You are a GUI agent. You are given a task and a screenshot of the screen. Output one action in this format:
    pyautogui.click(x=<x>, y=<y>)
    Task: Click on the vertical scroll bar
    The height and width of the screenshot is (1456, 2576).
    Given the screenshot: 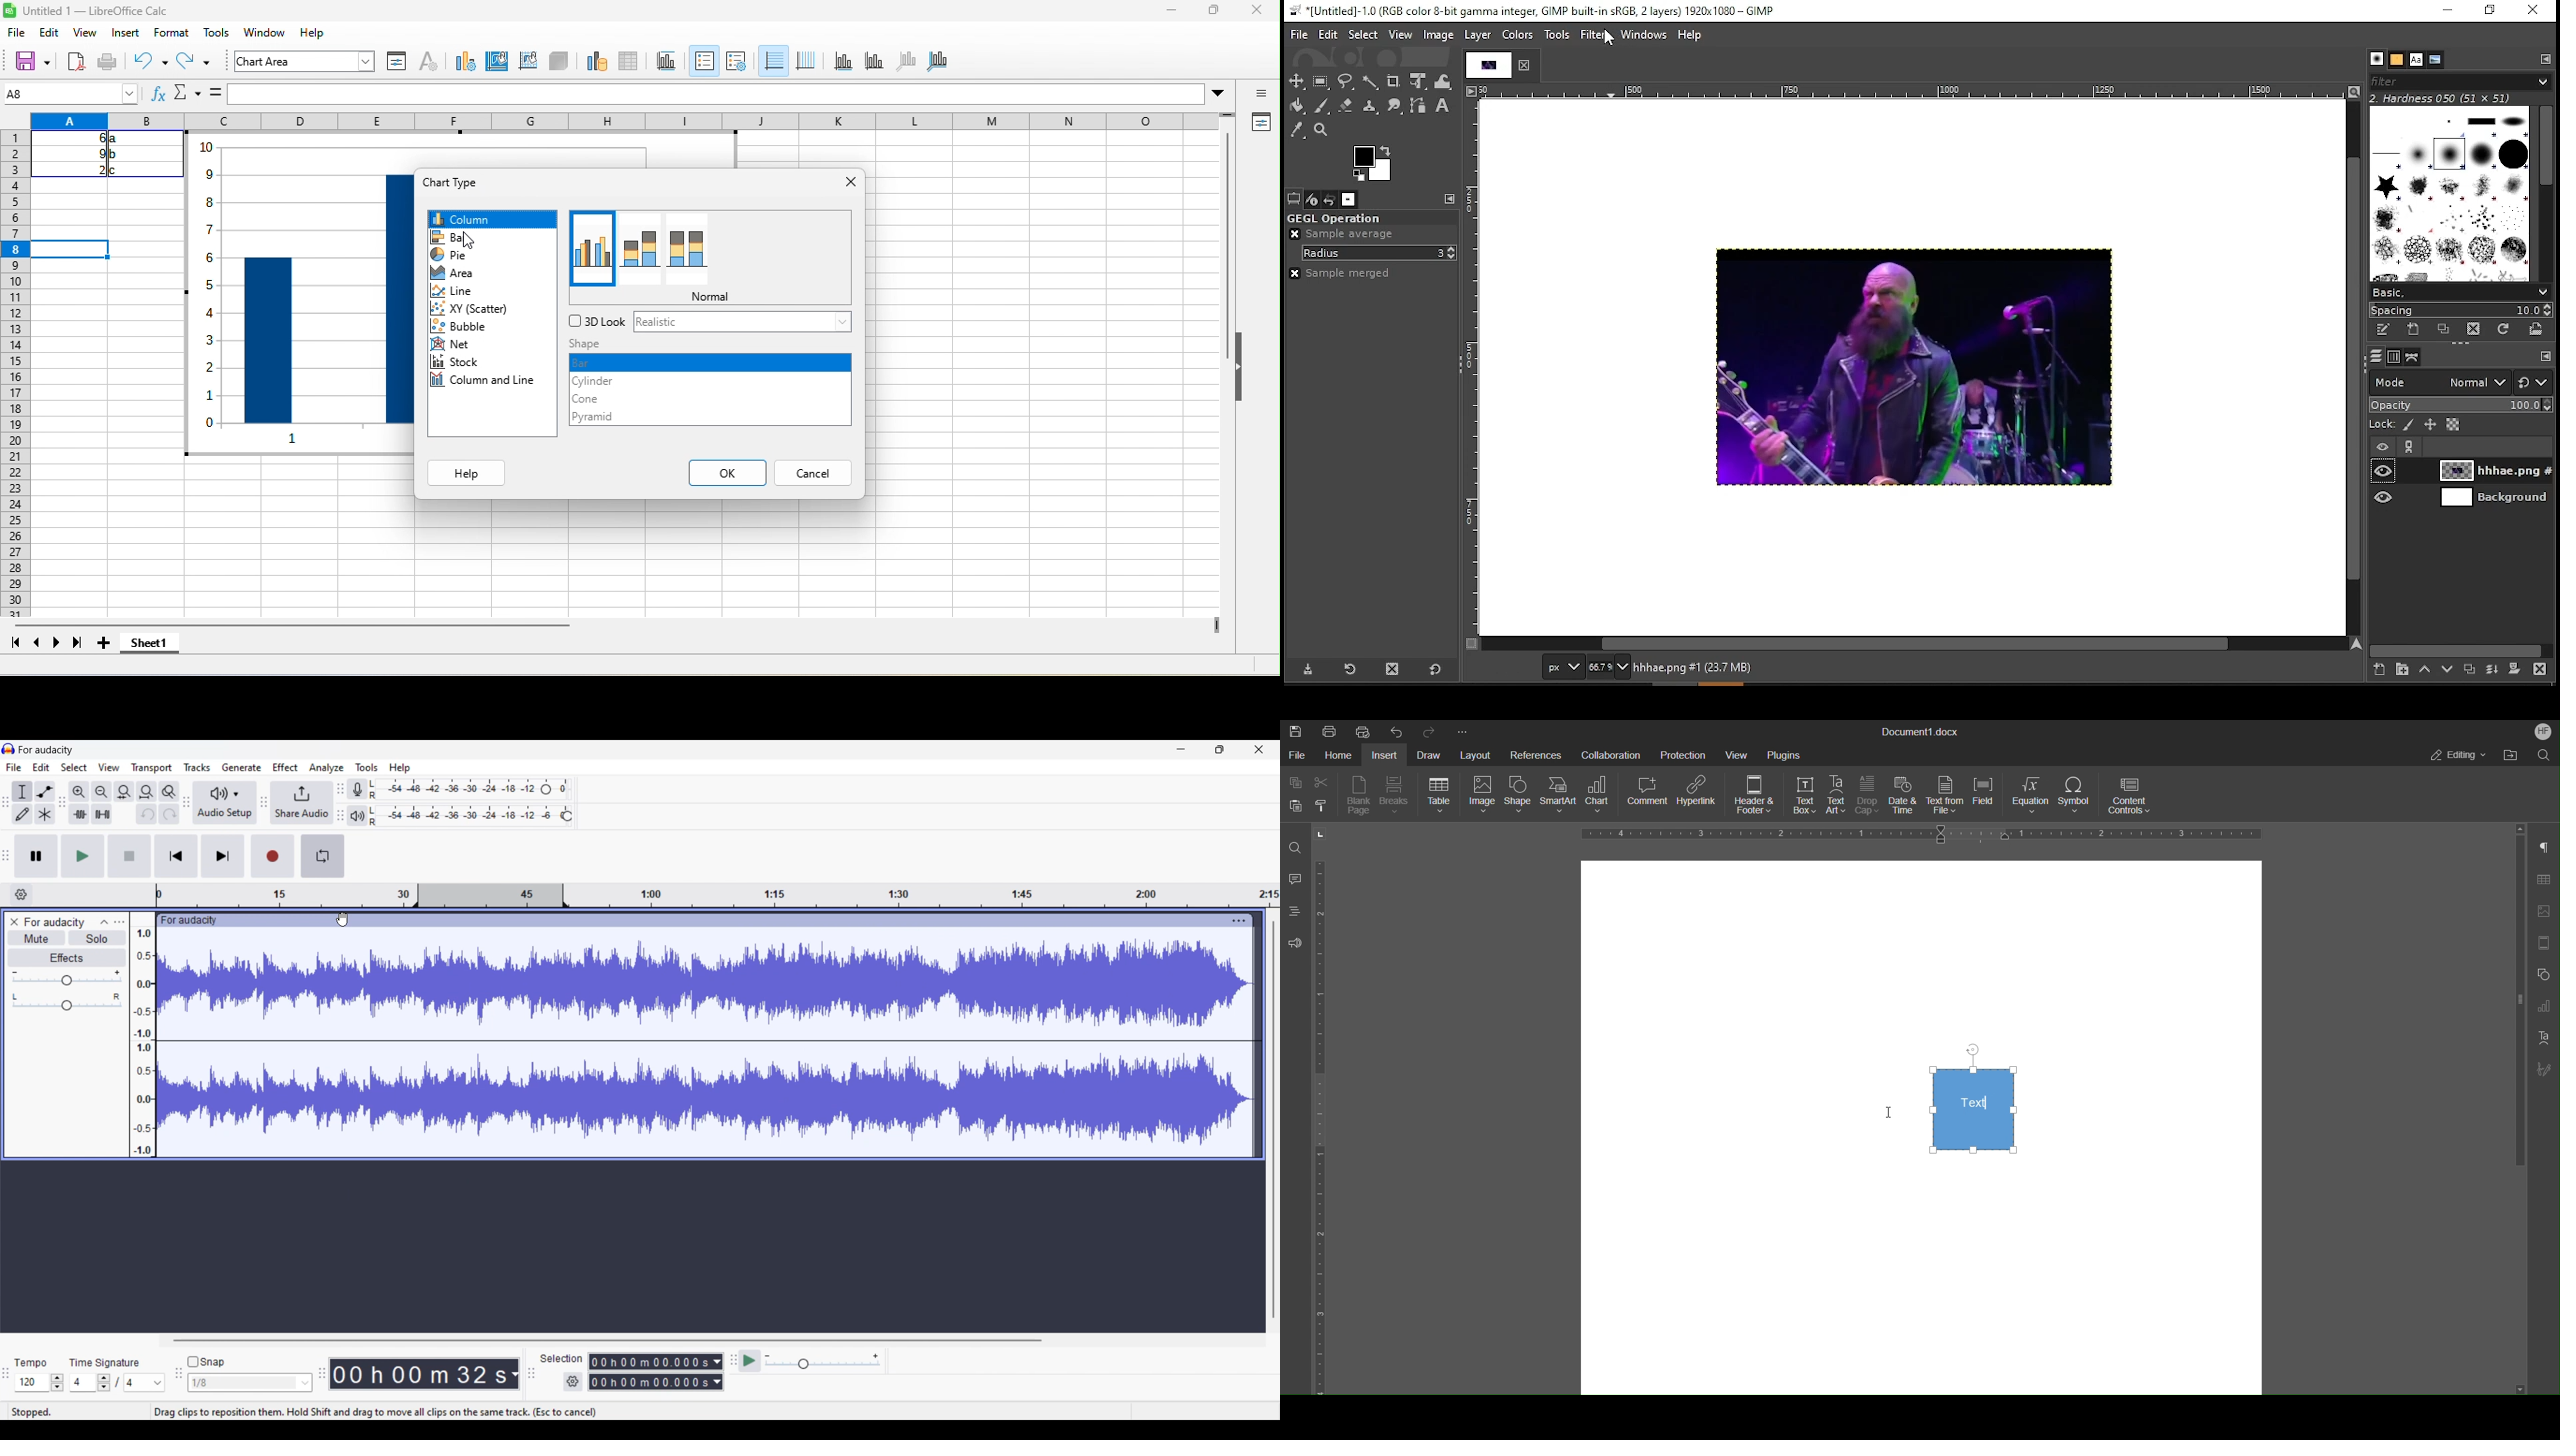 What is the action you would take?
    pyautogui.click(x=1225, y=275)
    